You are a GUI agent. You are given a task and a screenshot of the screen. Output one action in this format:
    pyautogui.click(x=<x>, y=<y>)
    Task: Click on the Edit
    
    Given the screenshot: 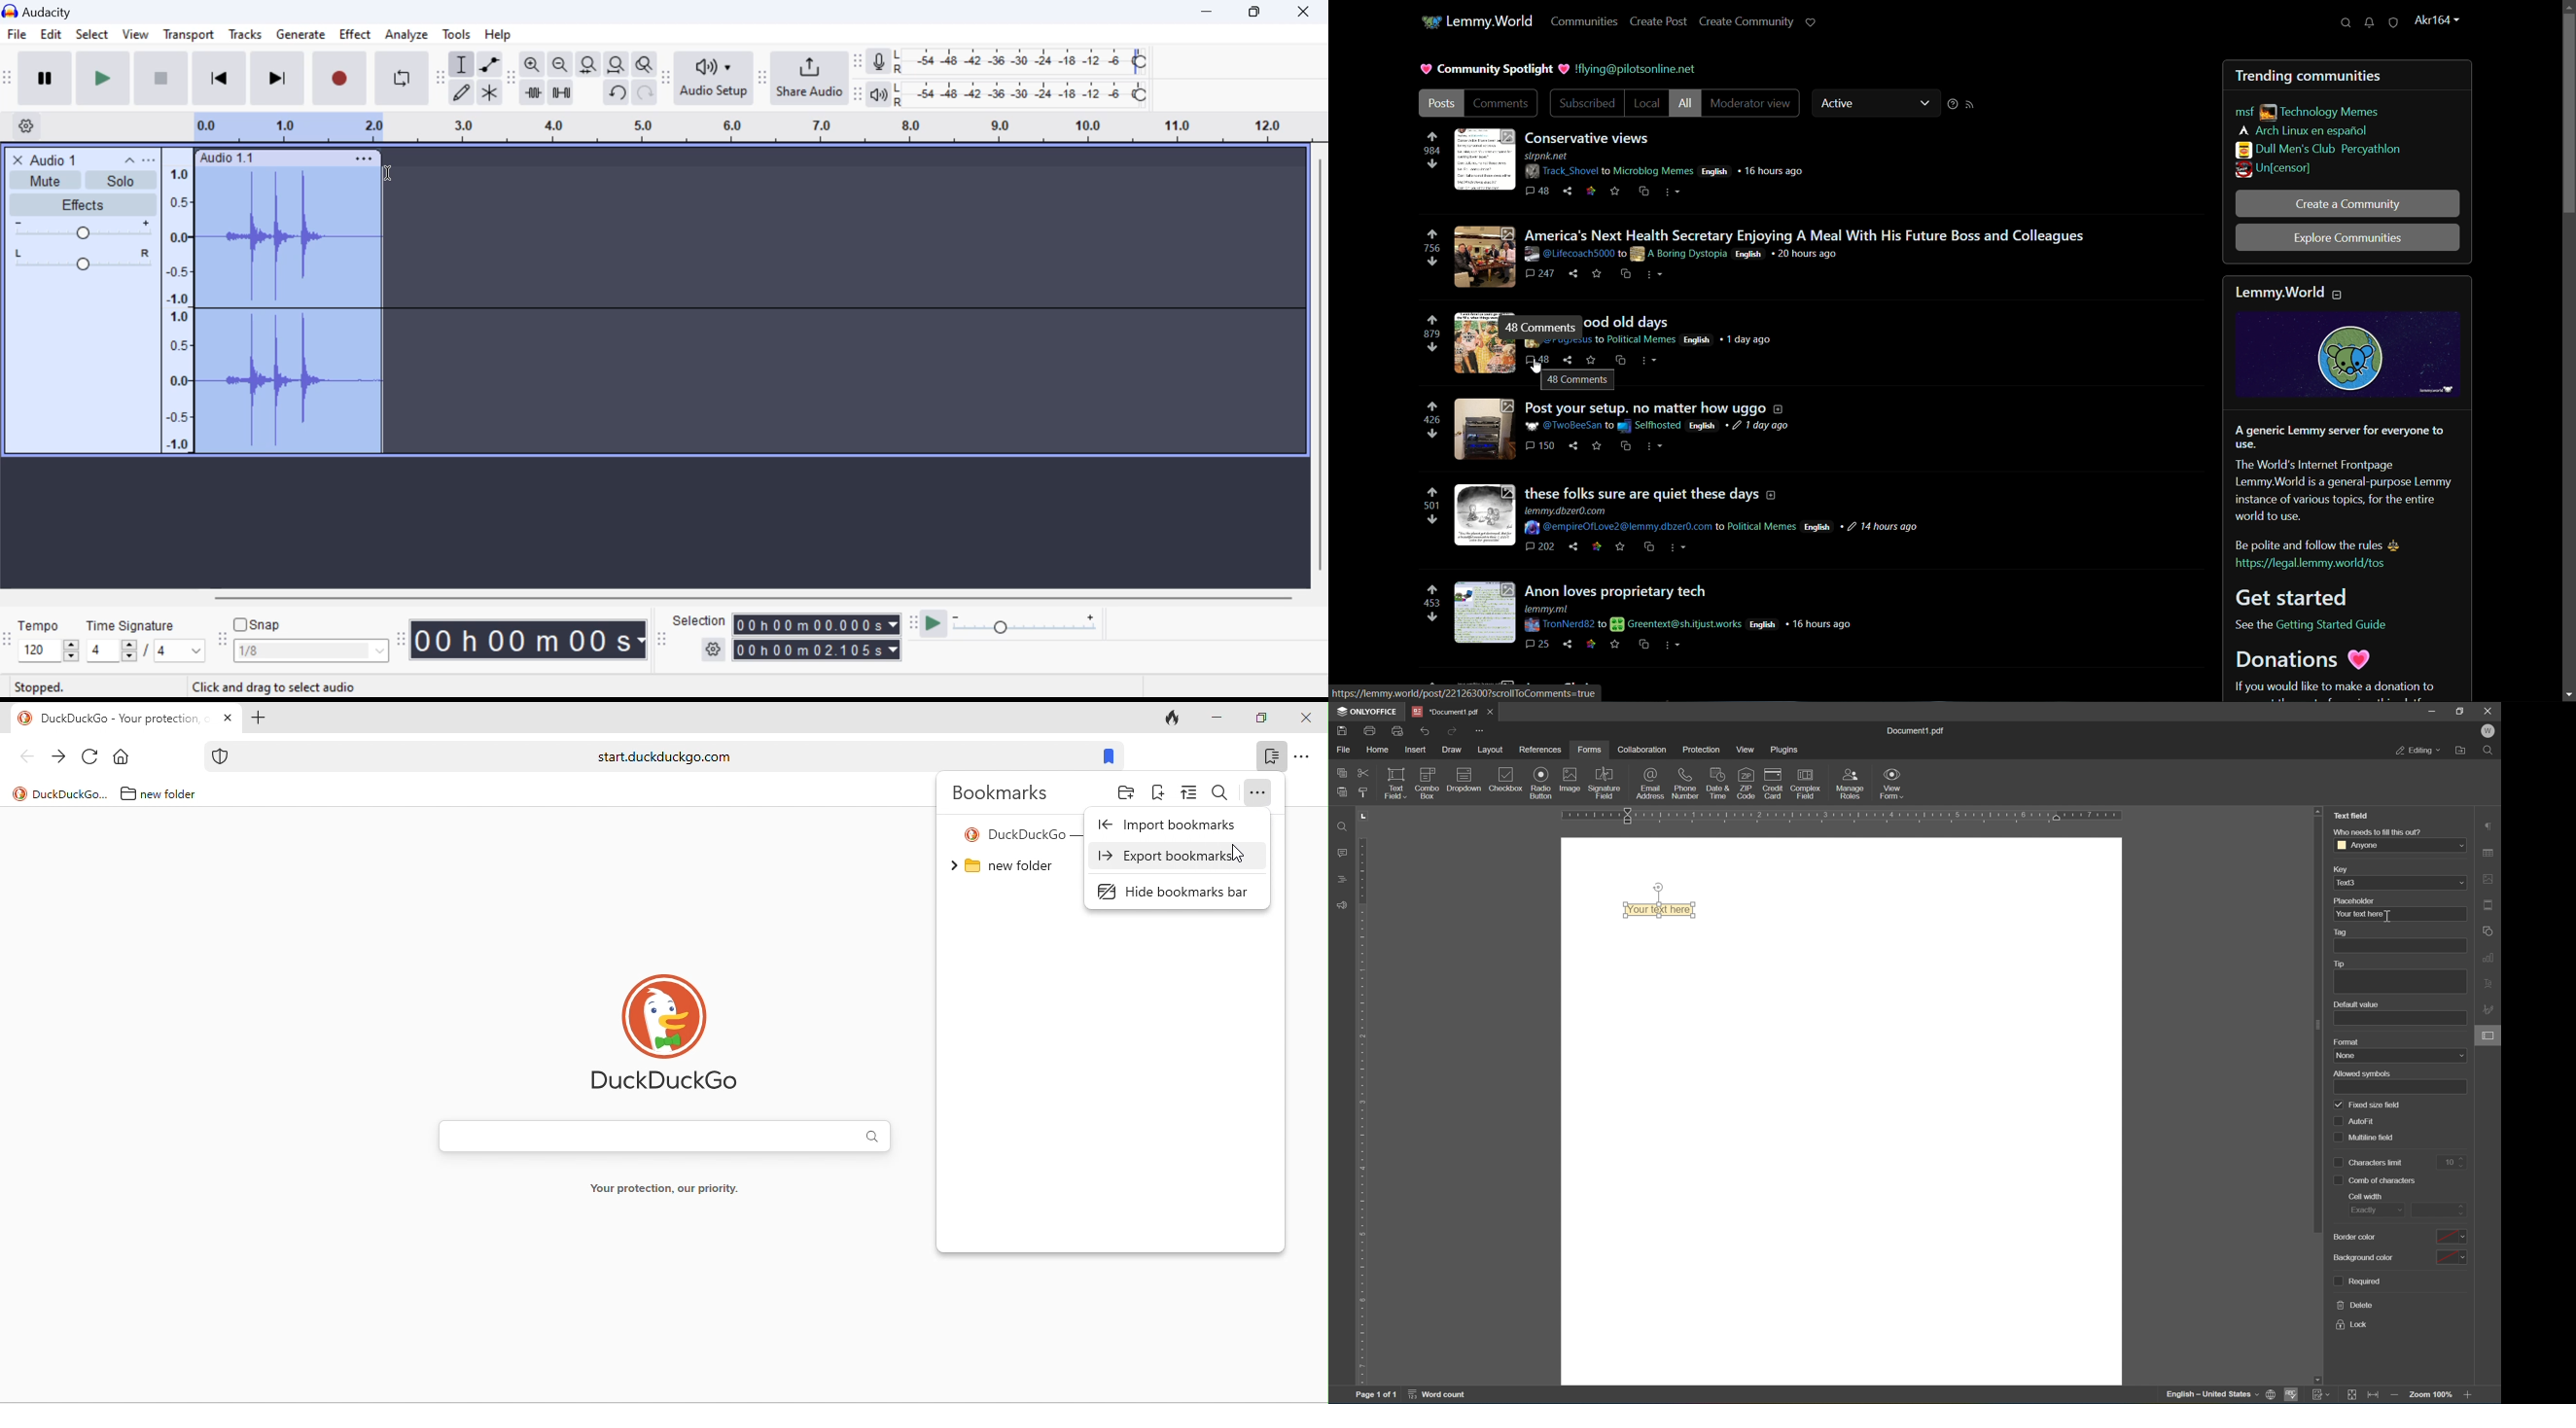 What is the action you would take?
    pyautogui.click(x=51, y=37)
    